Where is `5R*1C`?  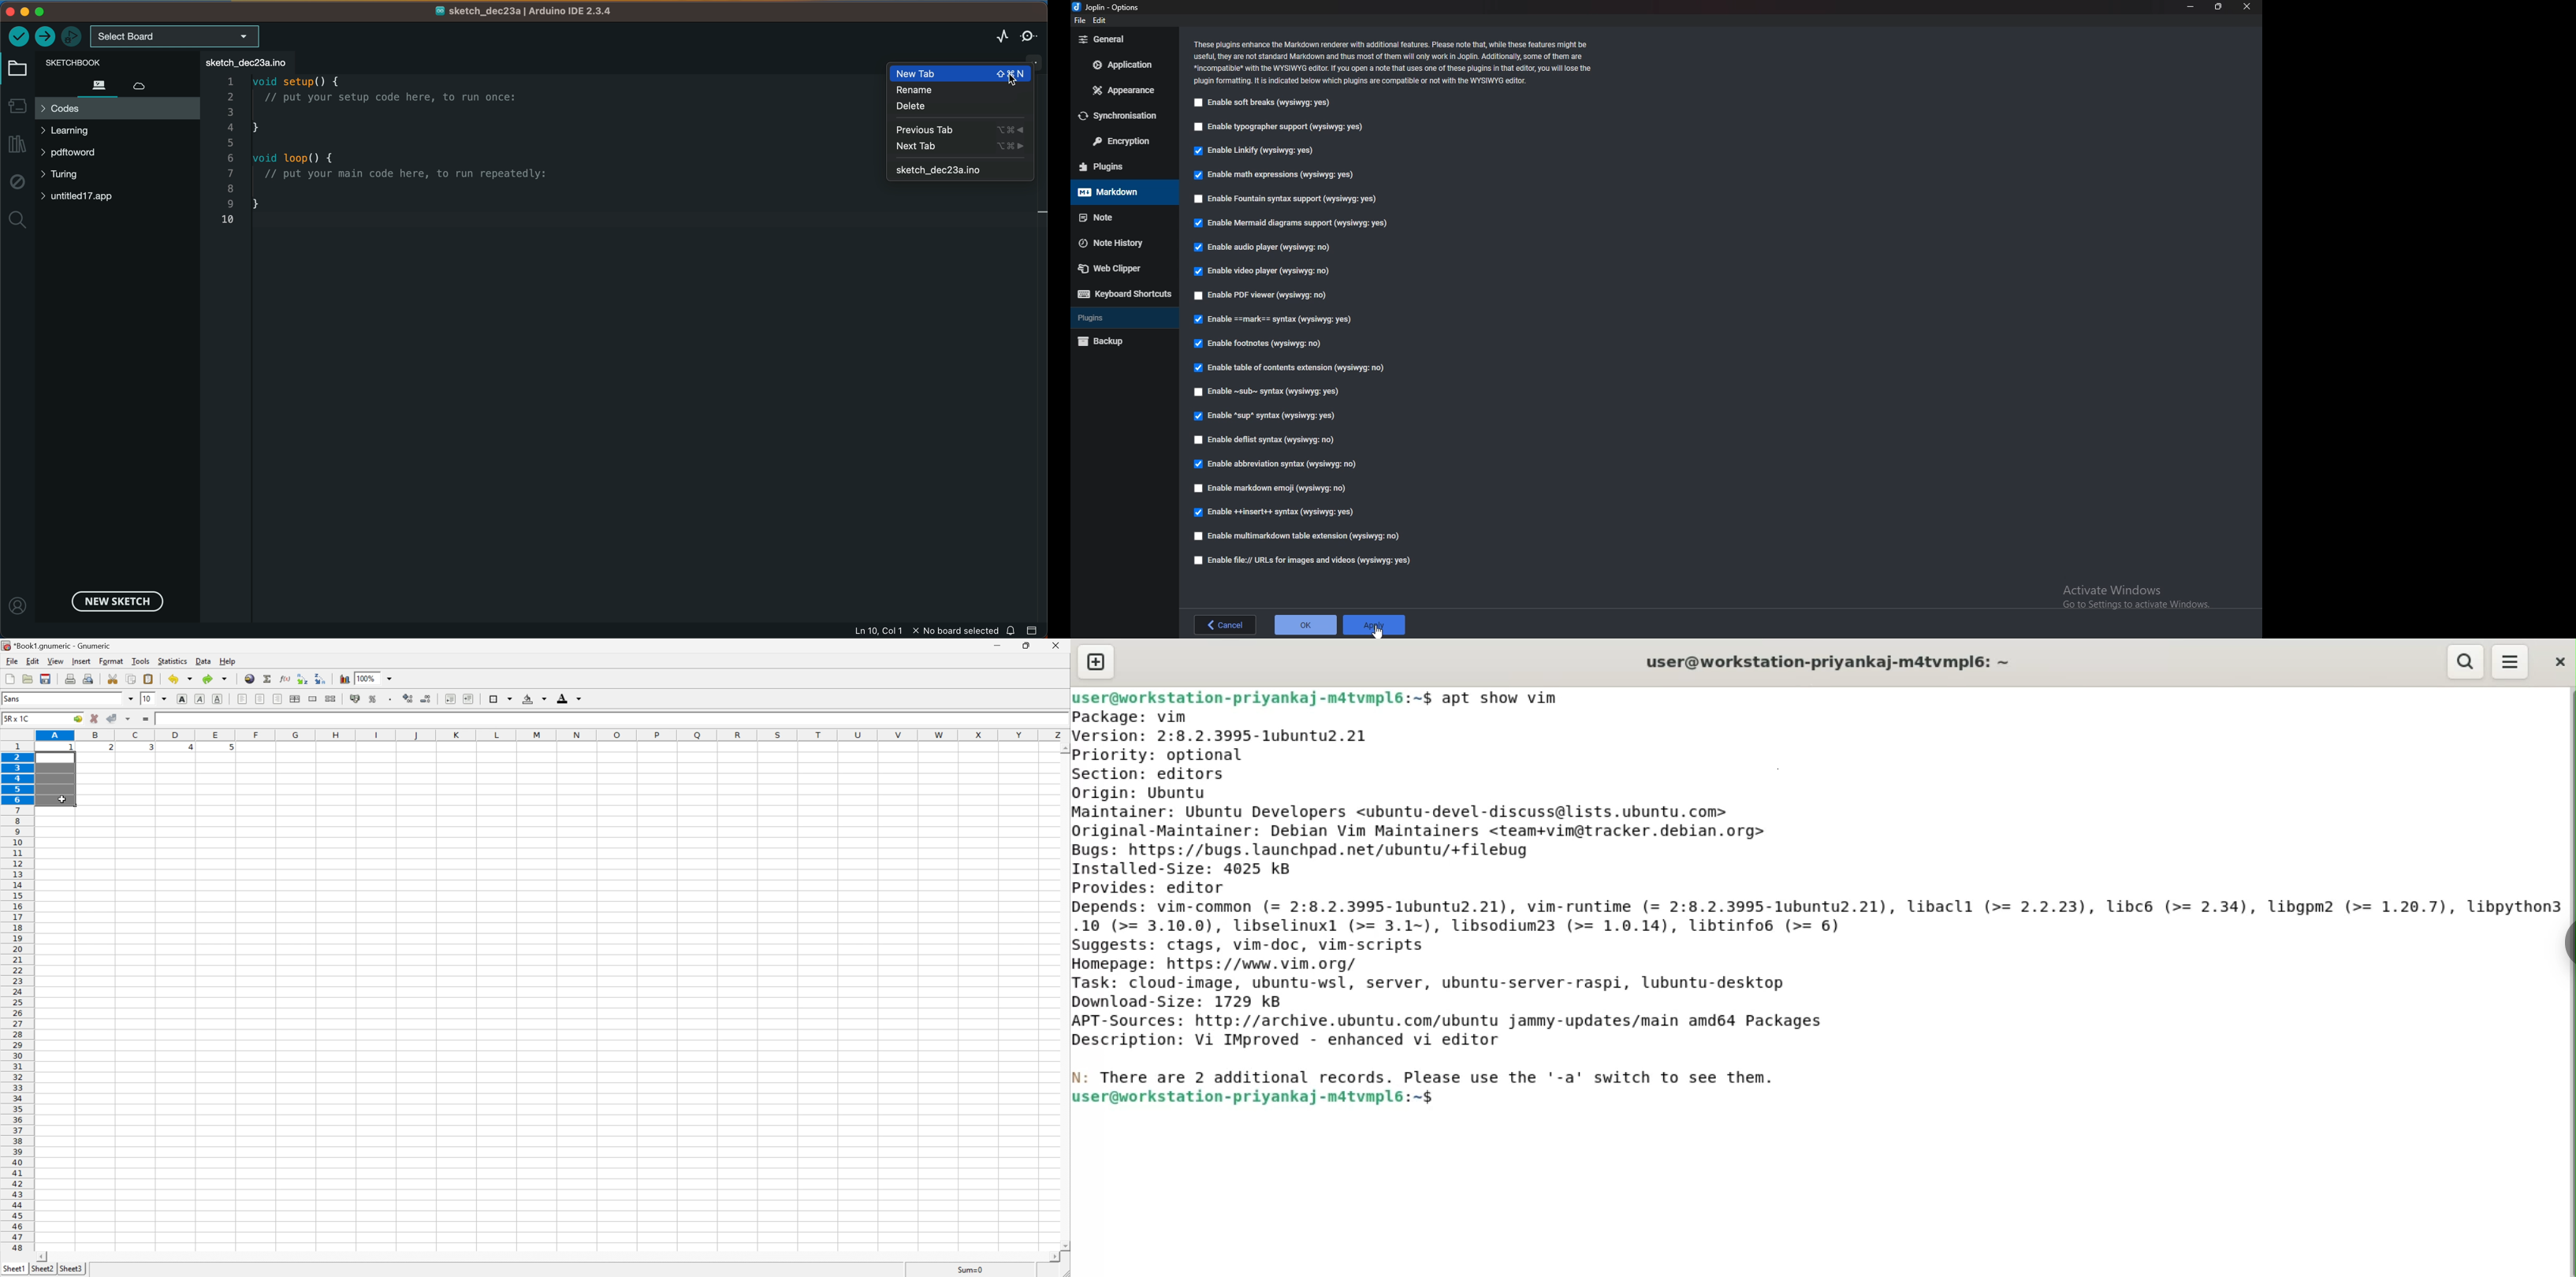 5R*1C is located at coordinates (19, 718).